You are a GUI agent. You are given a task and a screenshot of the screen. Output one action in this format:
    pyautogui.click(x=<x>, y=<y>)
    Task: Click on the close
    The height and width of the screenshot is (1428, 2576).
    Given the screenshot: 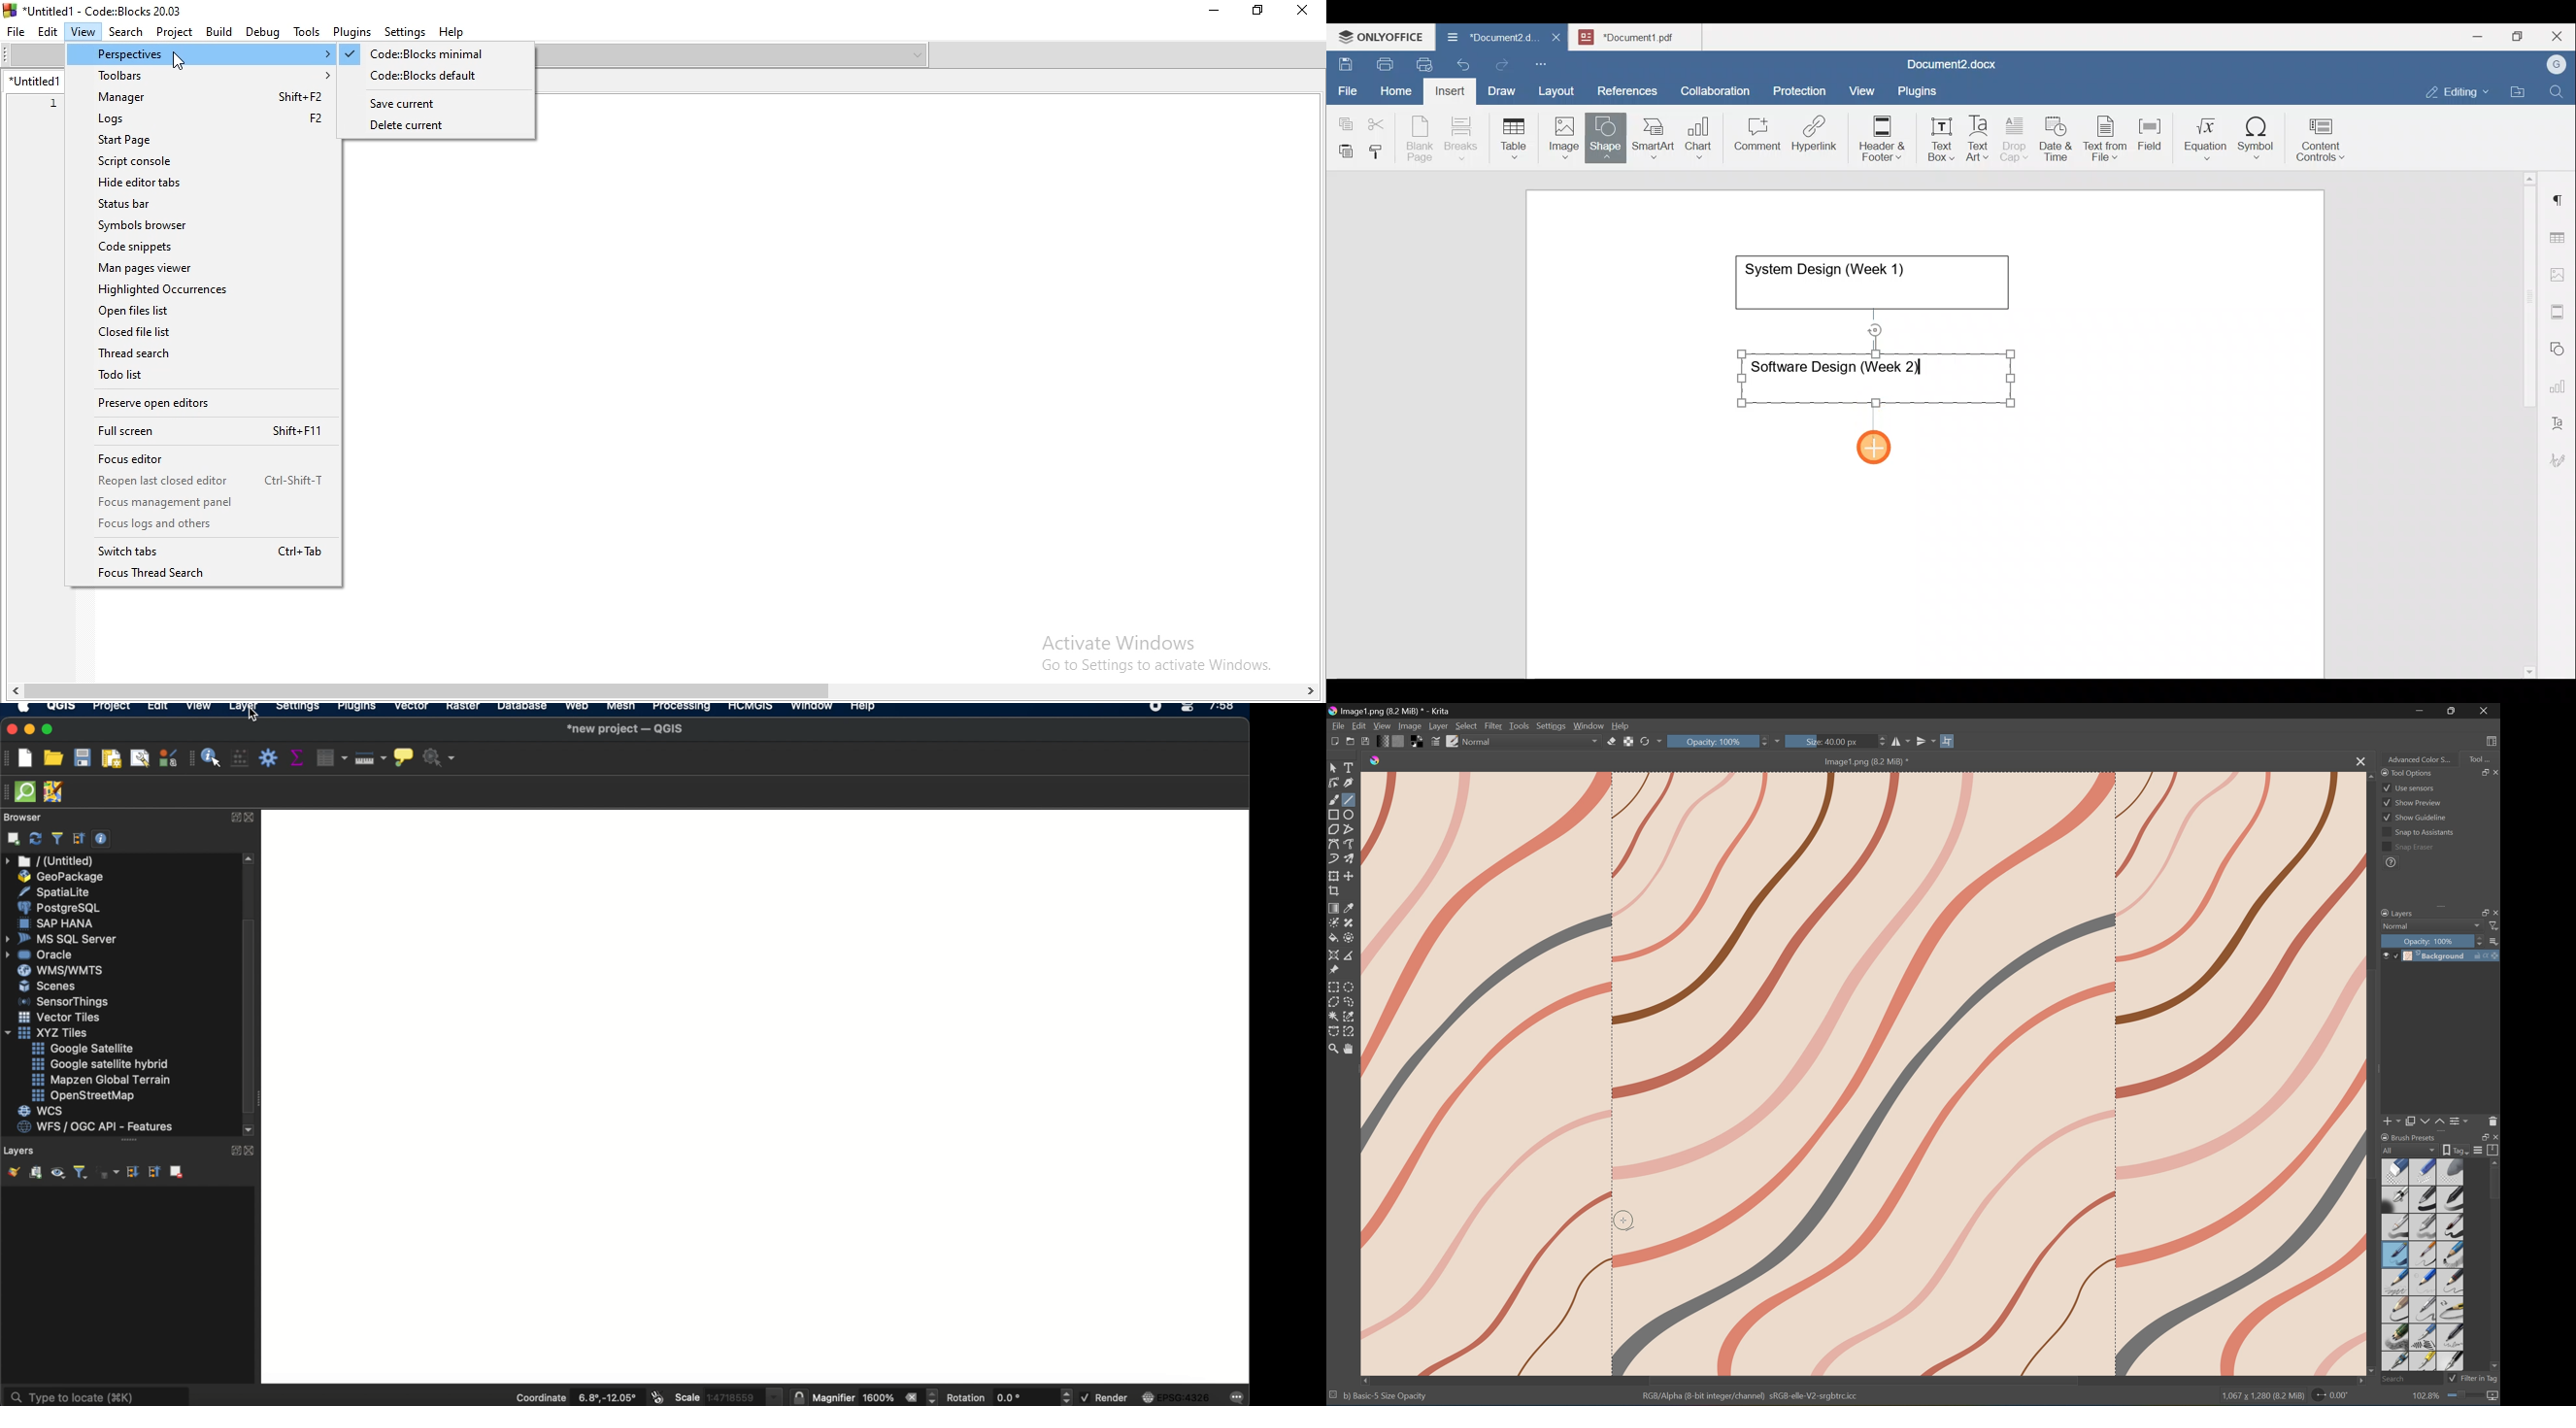 What is the action you would take?
    pyautogui.click(x=251, y=818)
    